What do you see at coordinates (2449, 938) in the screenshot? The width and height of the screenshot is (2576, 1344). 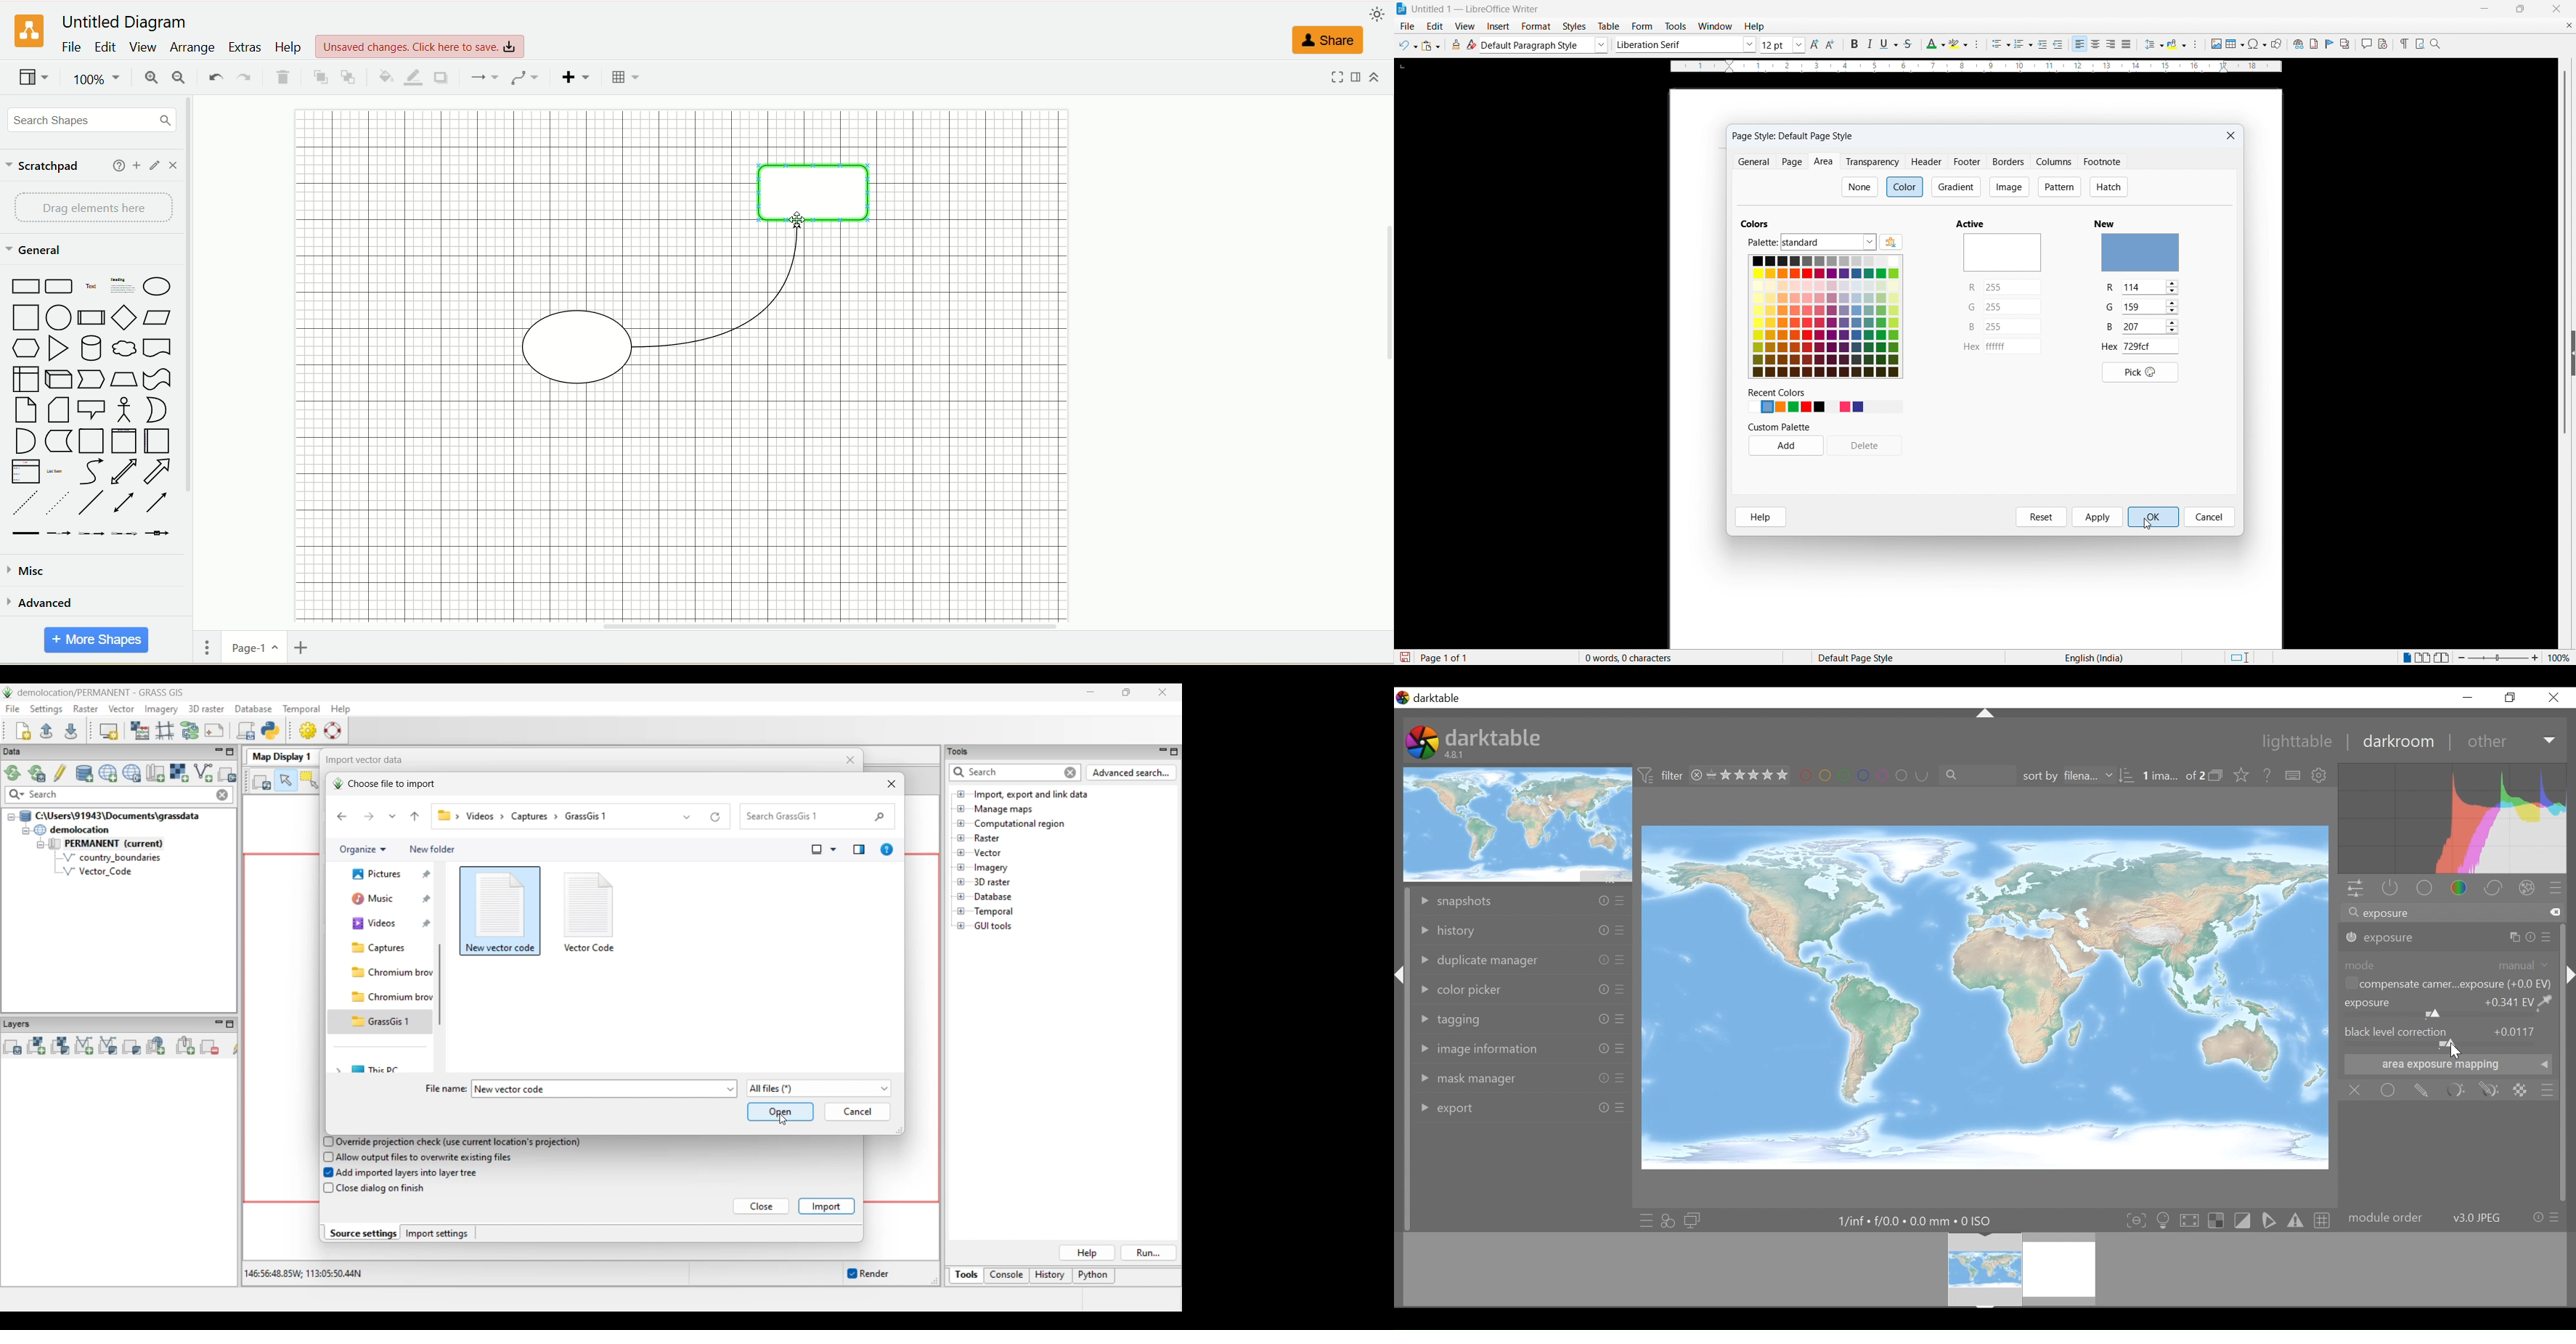 I see `exposure panel` at bounding box center [2449, 938].